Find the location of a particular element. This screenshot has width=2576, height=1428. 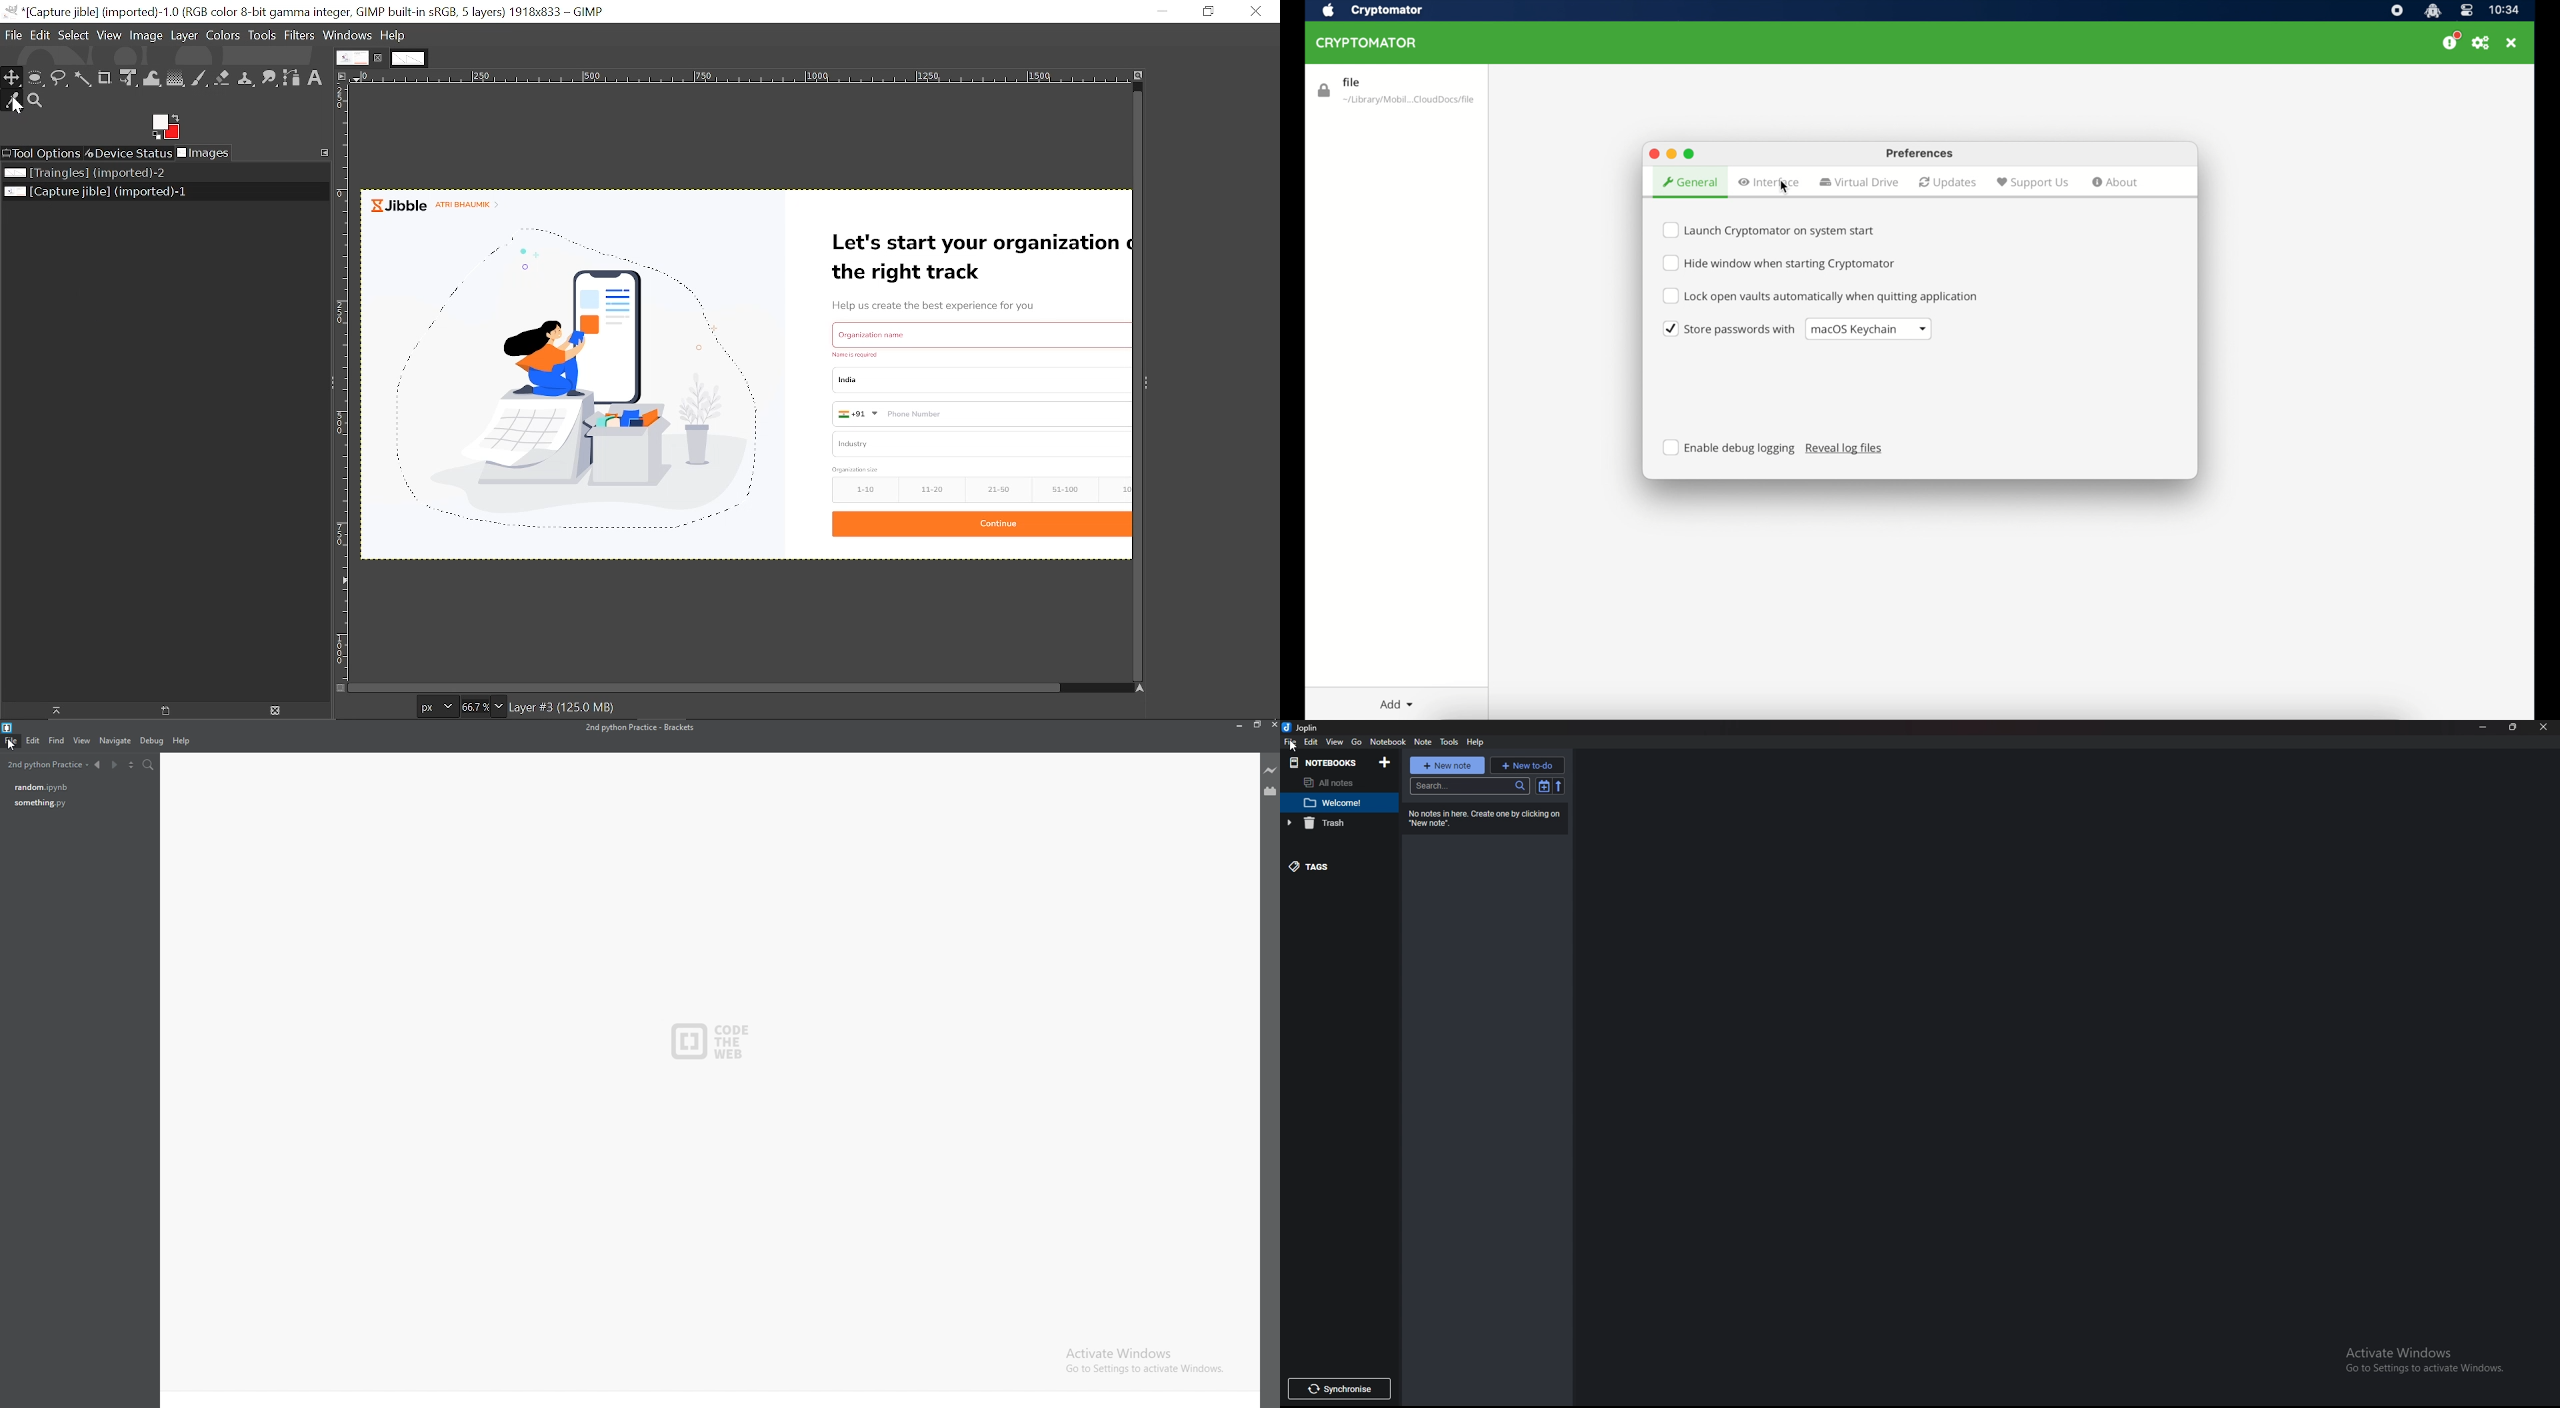

split editor is located at coordinates (133, 764).